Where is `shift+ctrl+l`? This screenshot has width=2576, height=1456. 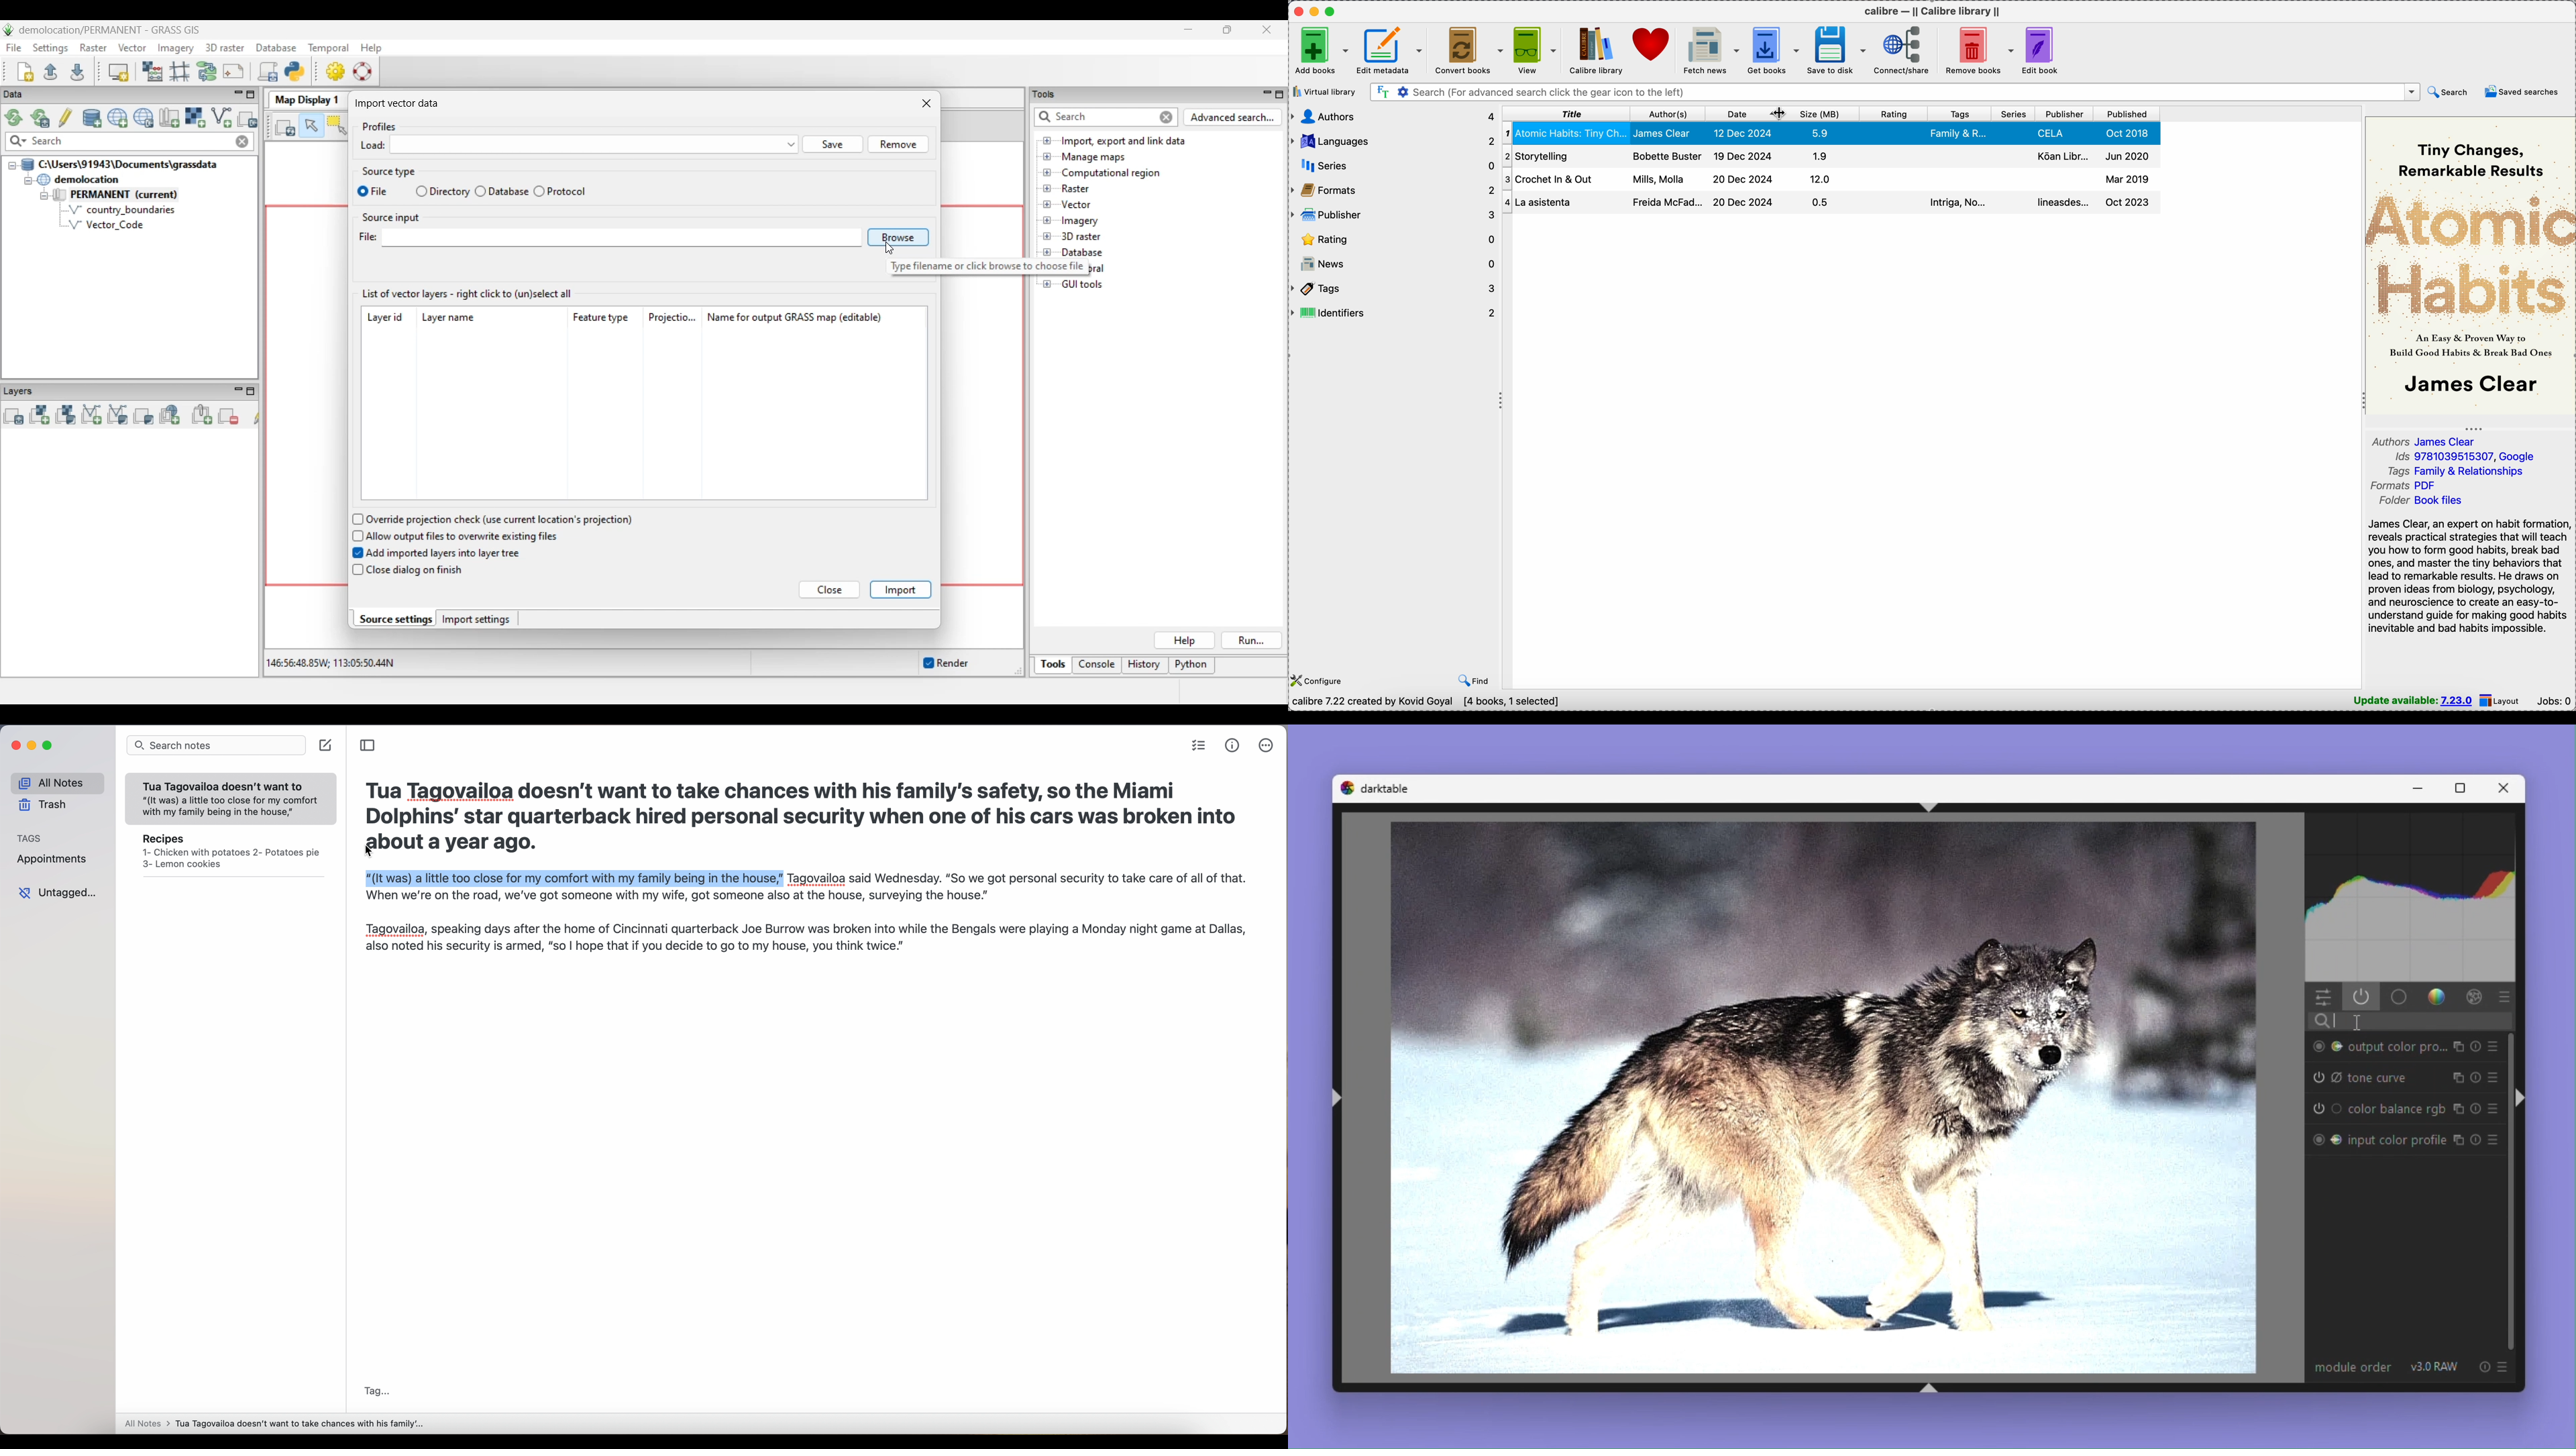 shift+ctrl+l is located at coordinates (1338, 1097).